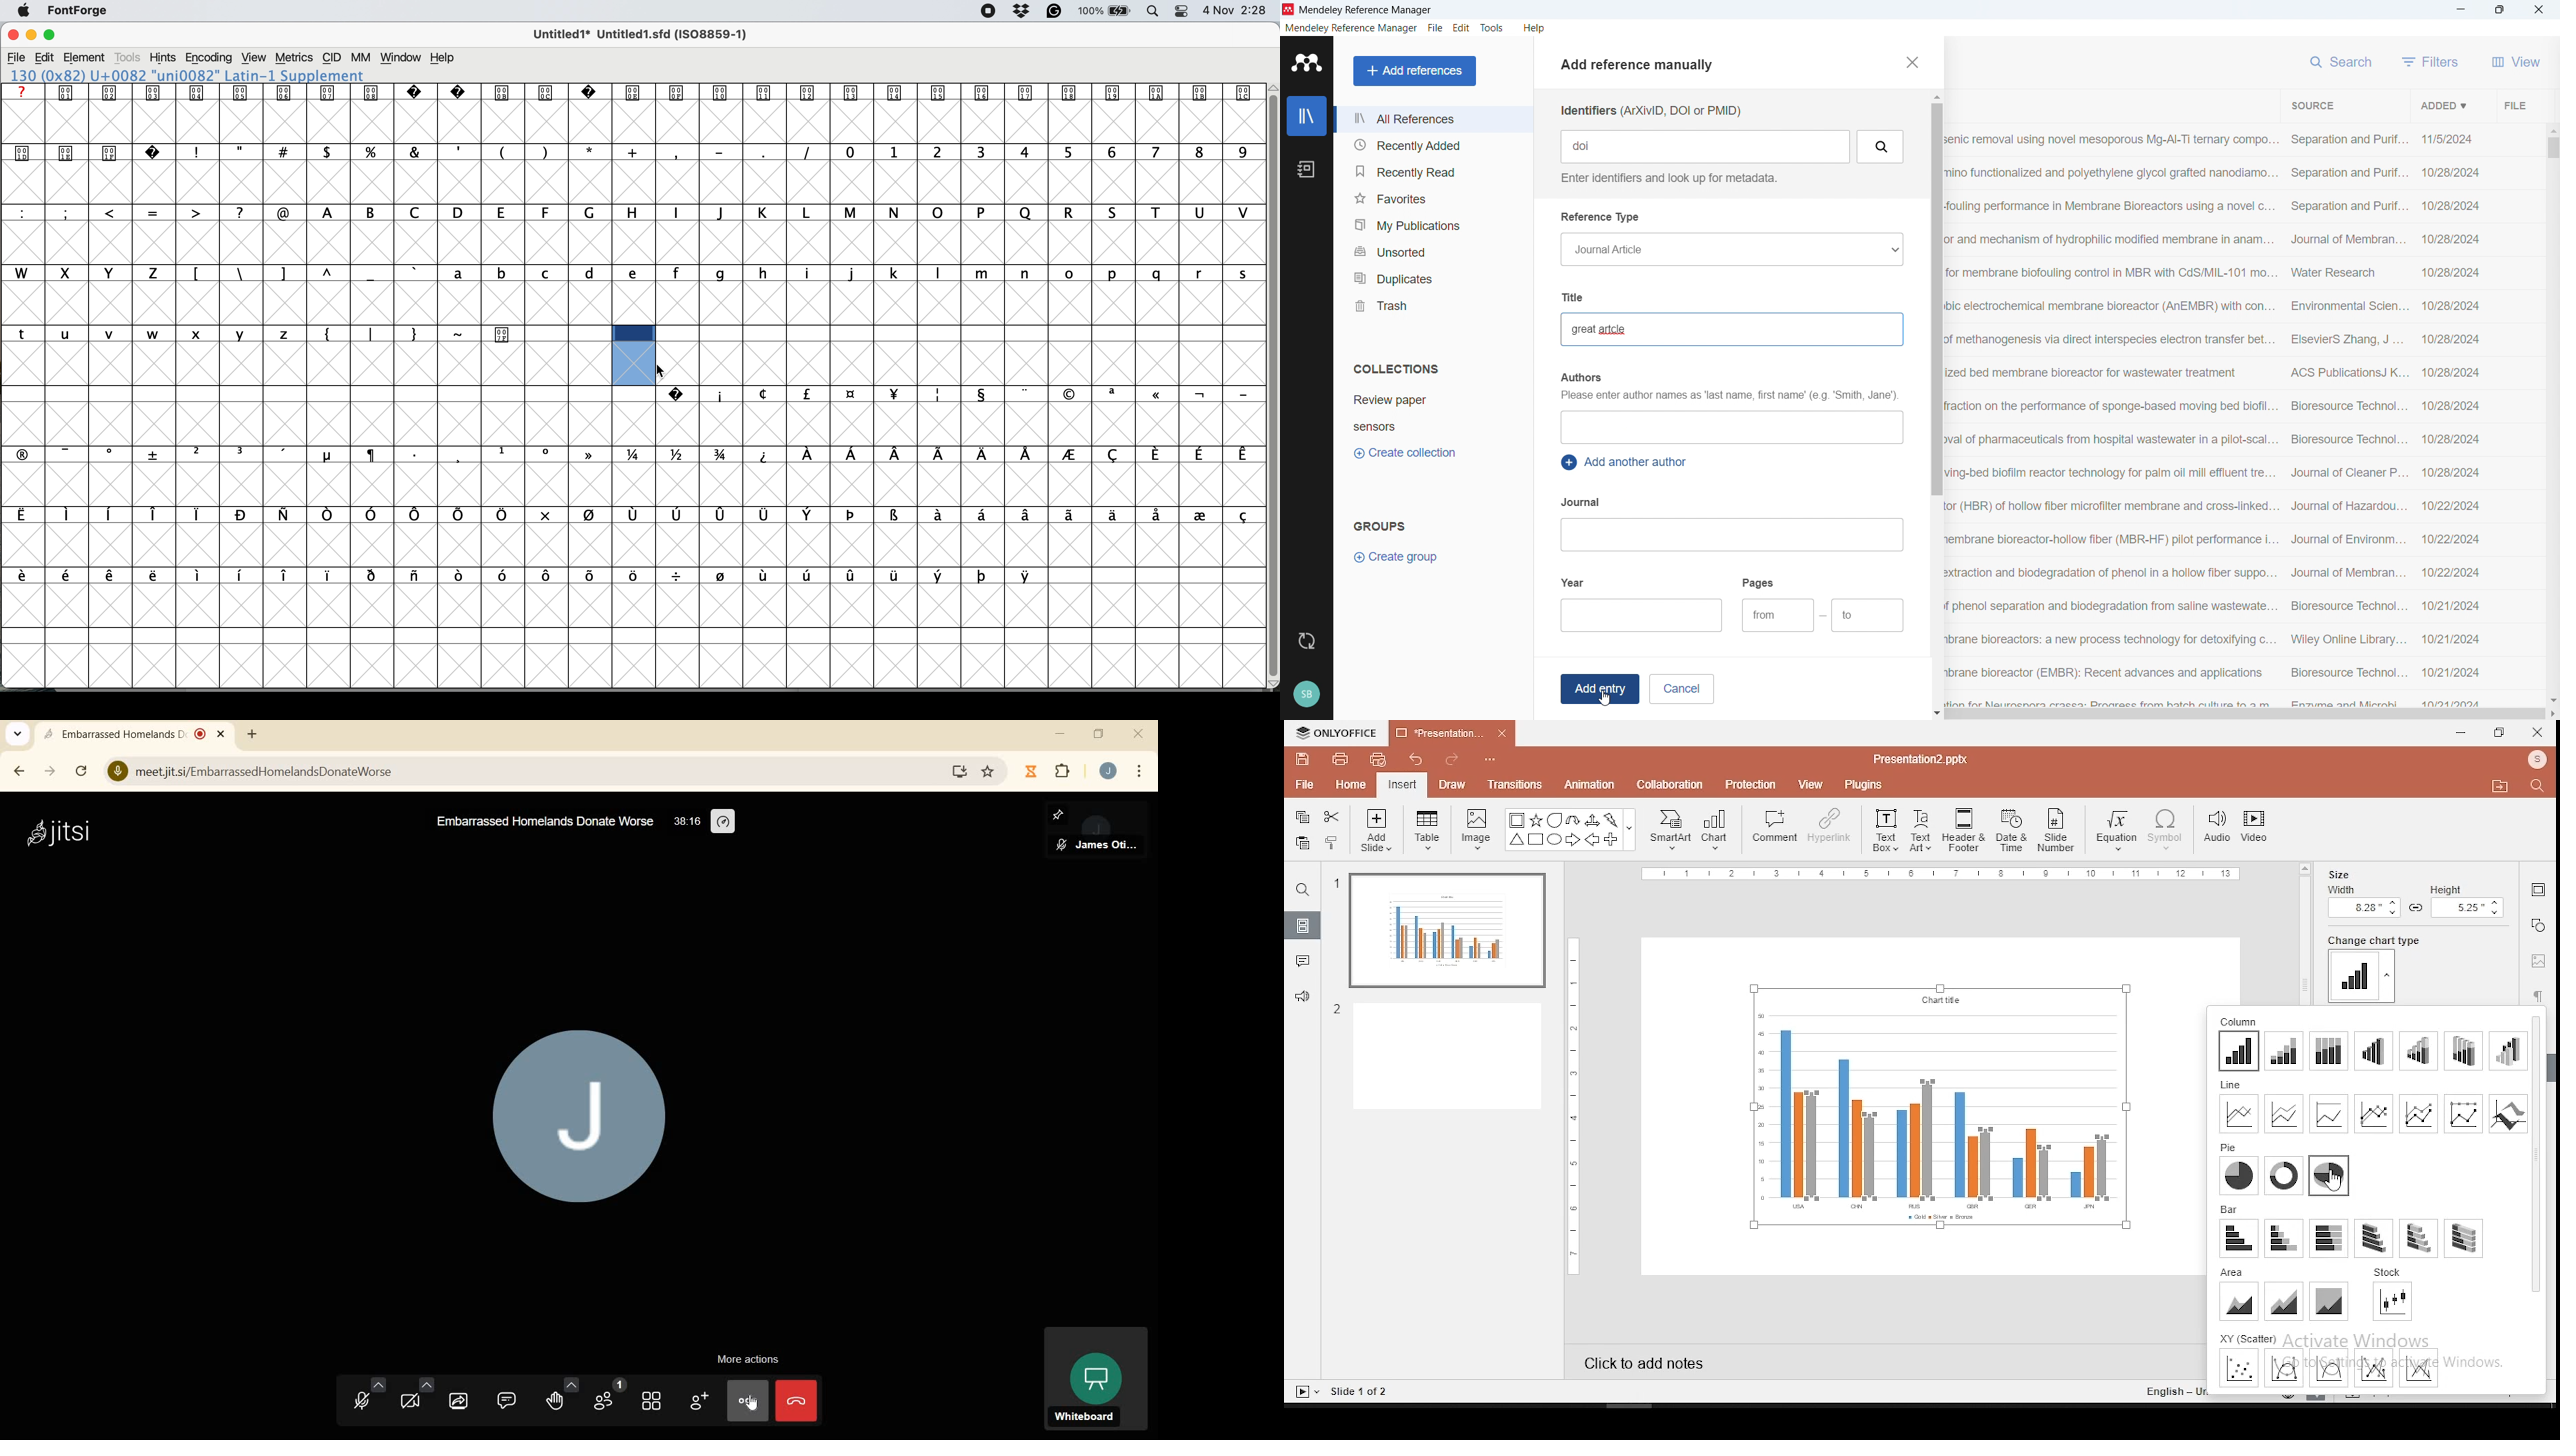  What do you see at coordinates (2347, 418) in the screenshot?
I see `Source of individual entries ` at bounding box center [2347, 418].